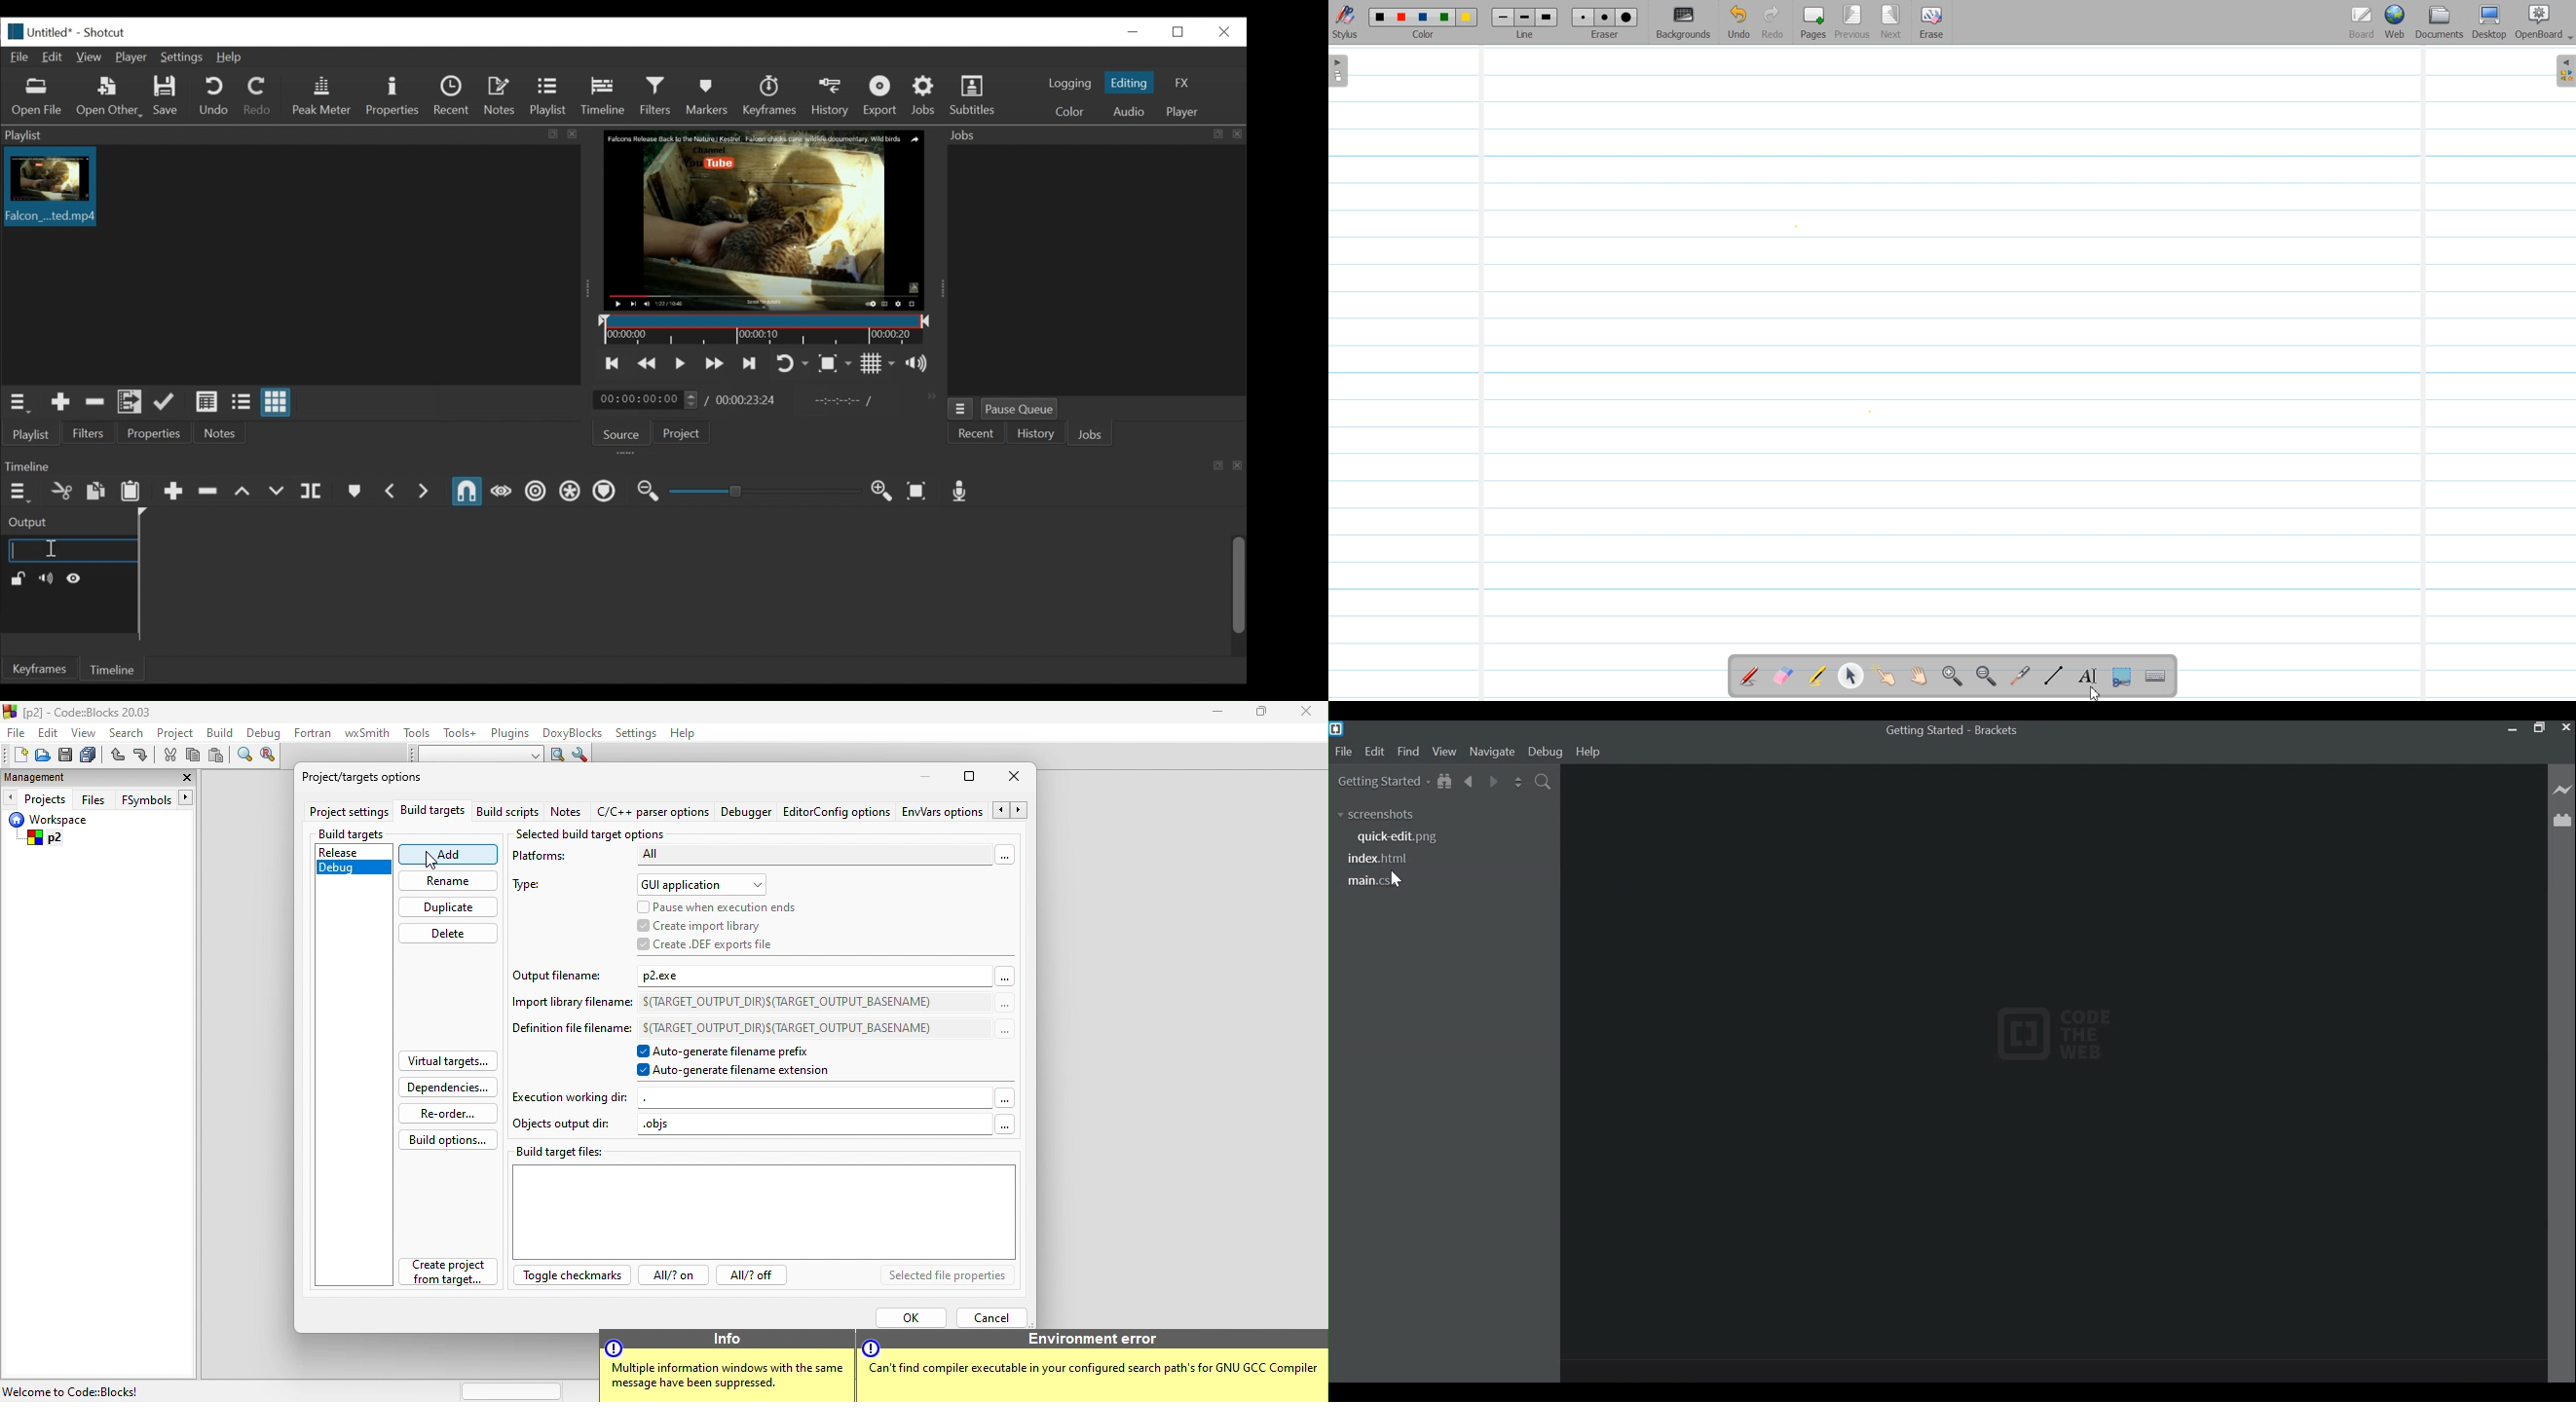  What do you see at coordinates (117, 756) in the screenshot?
I see `undo` at bounding box center [117, 756].